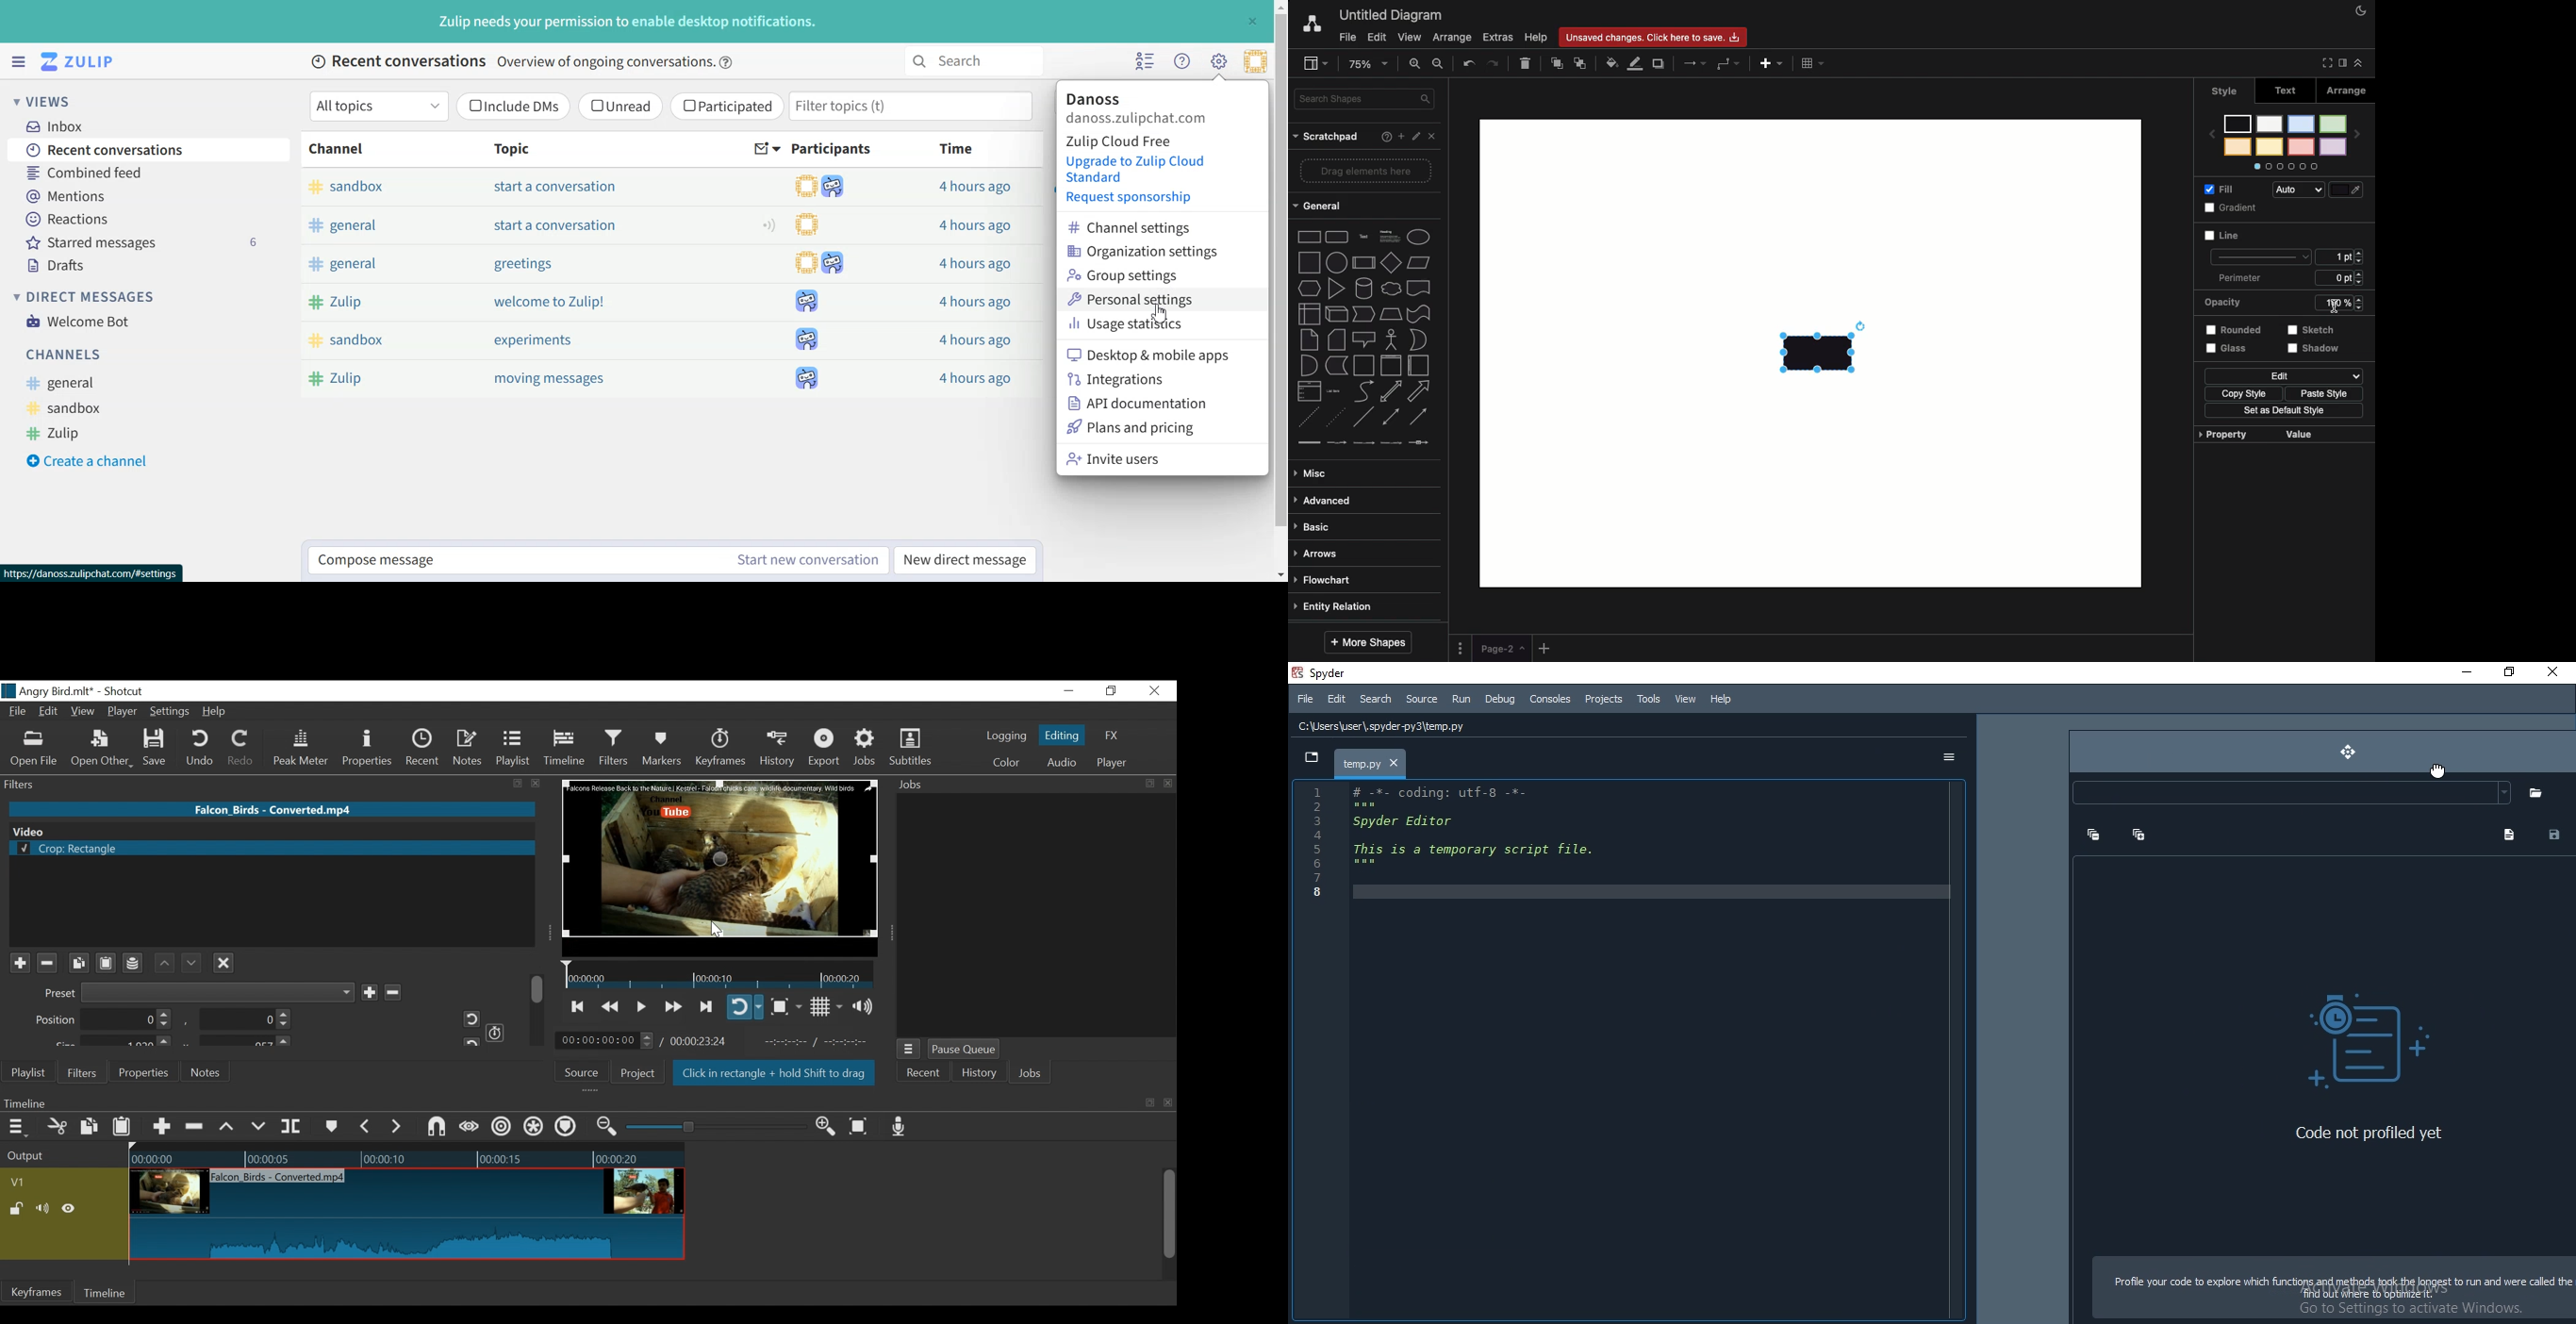 The width and height of the screenshot is (2576, 1344). I want to click on 100%, so click(2341, 304).